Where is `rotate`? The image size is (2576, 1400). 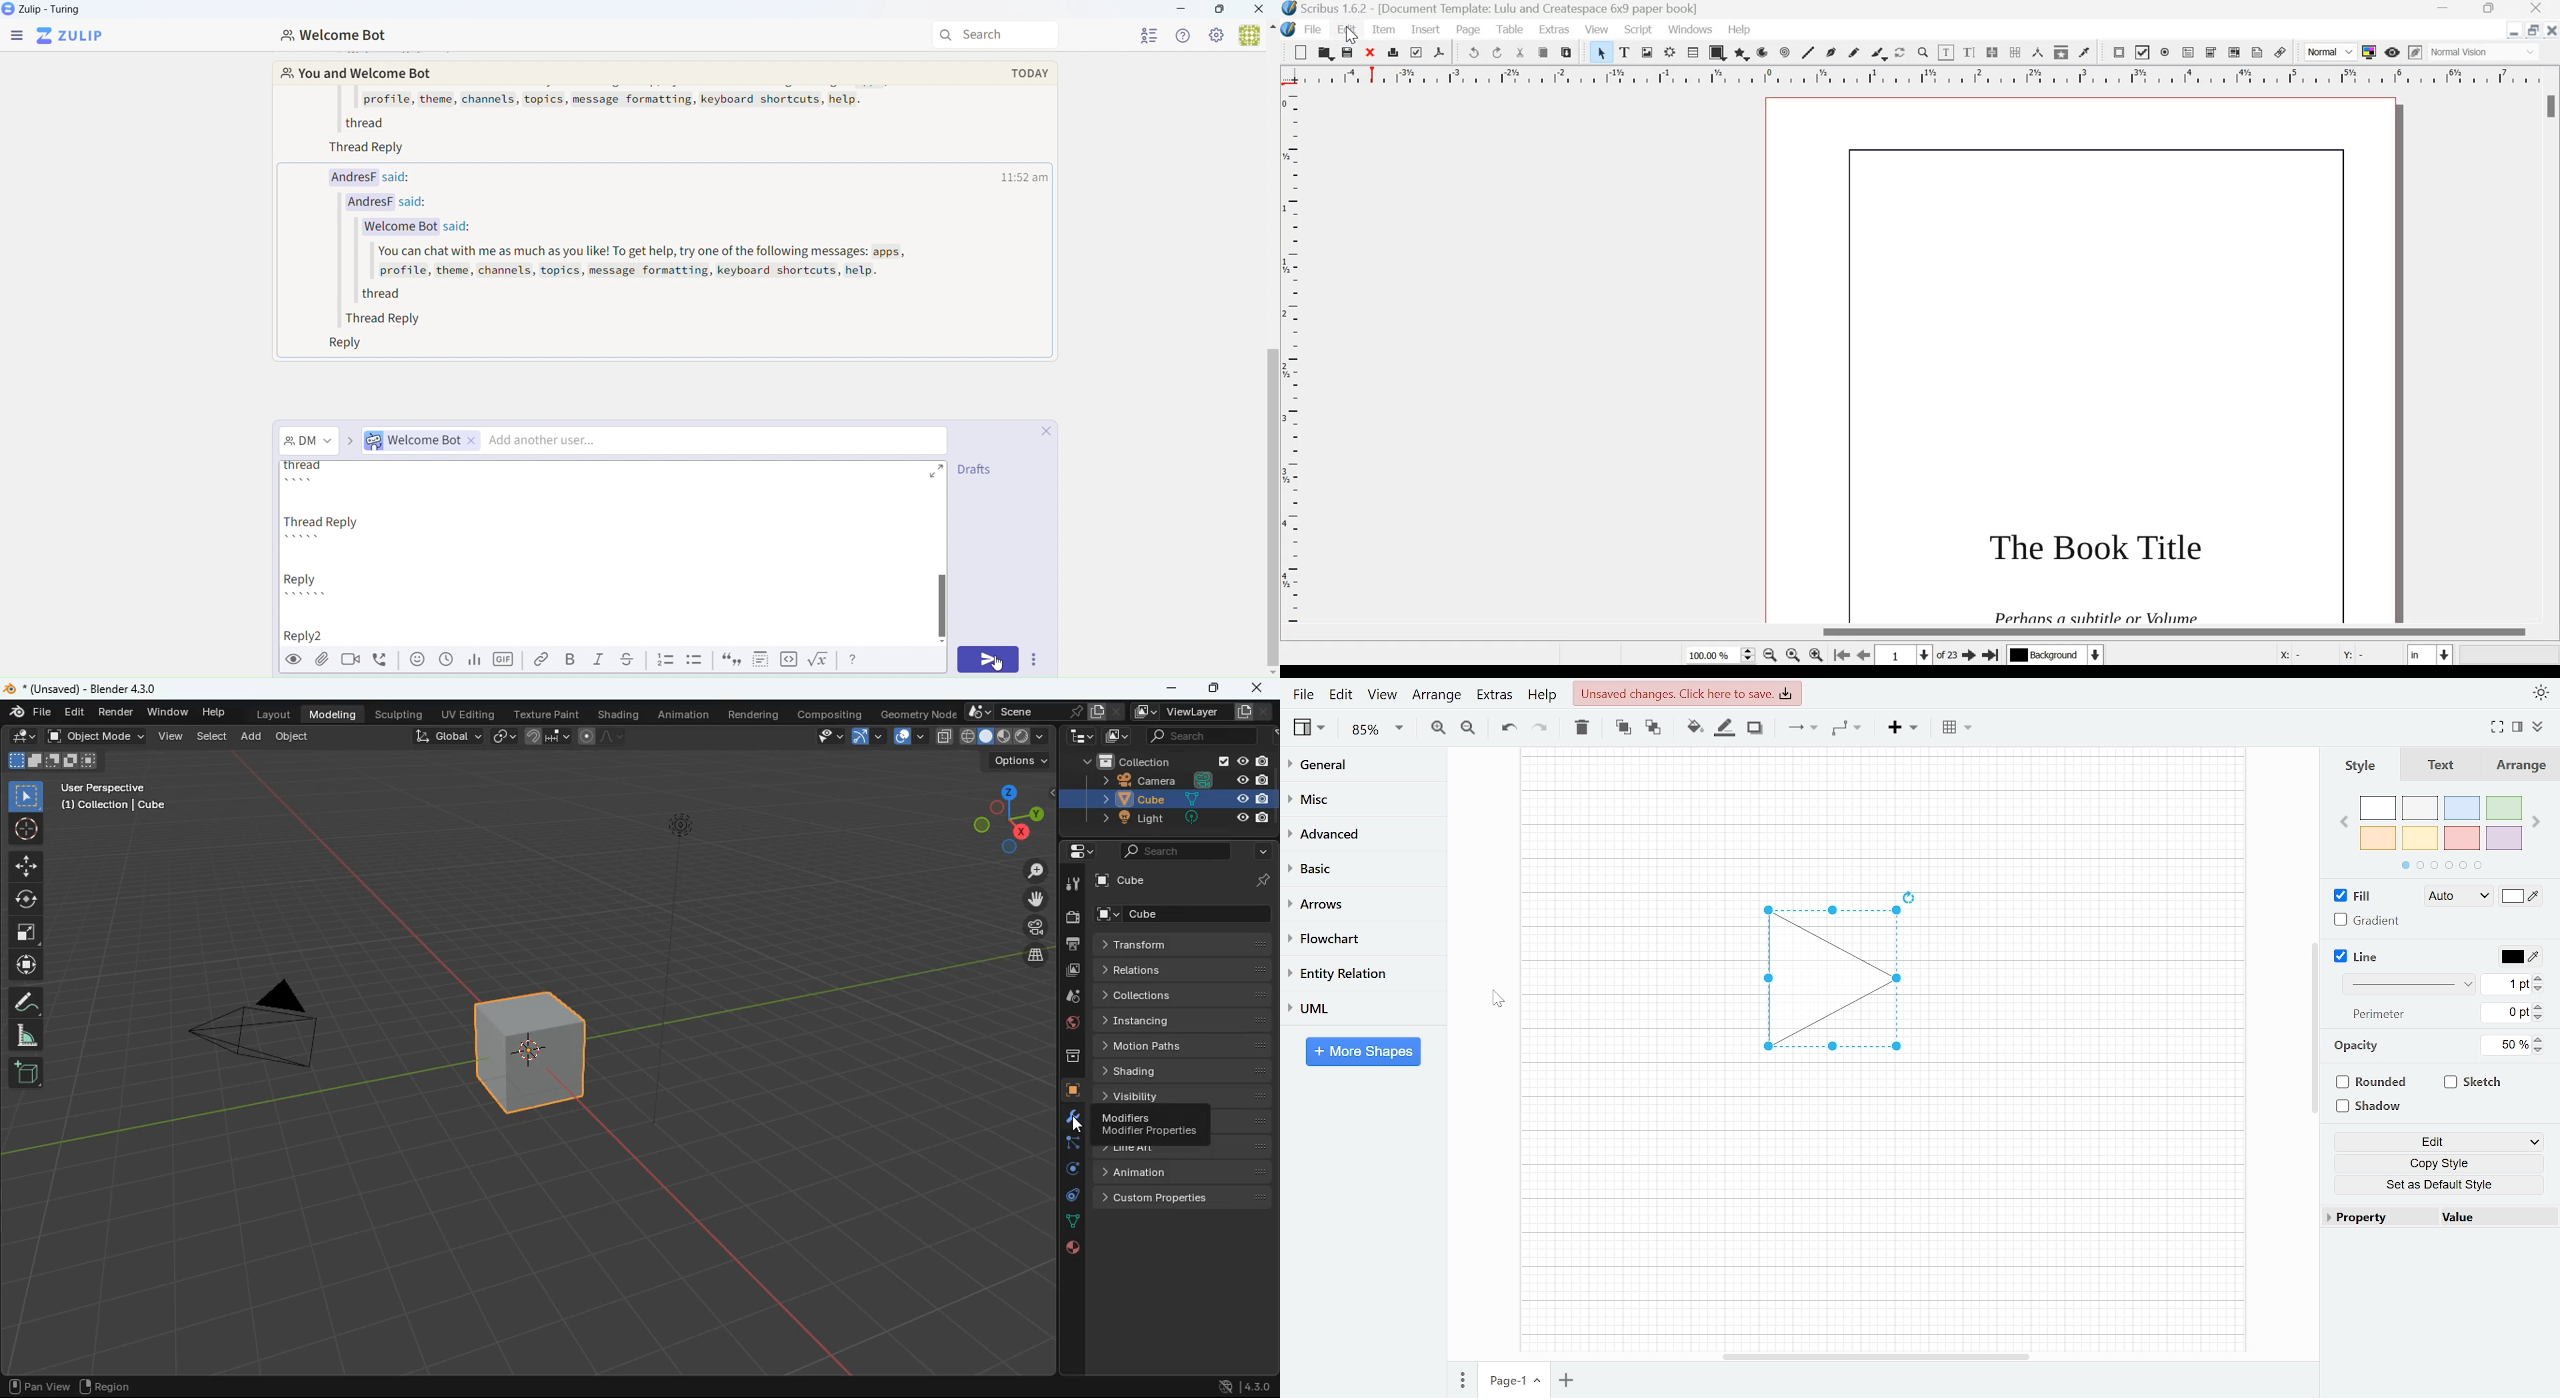 rotate is located at coordinates (1064, 1169).